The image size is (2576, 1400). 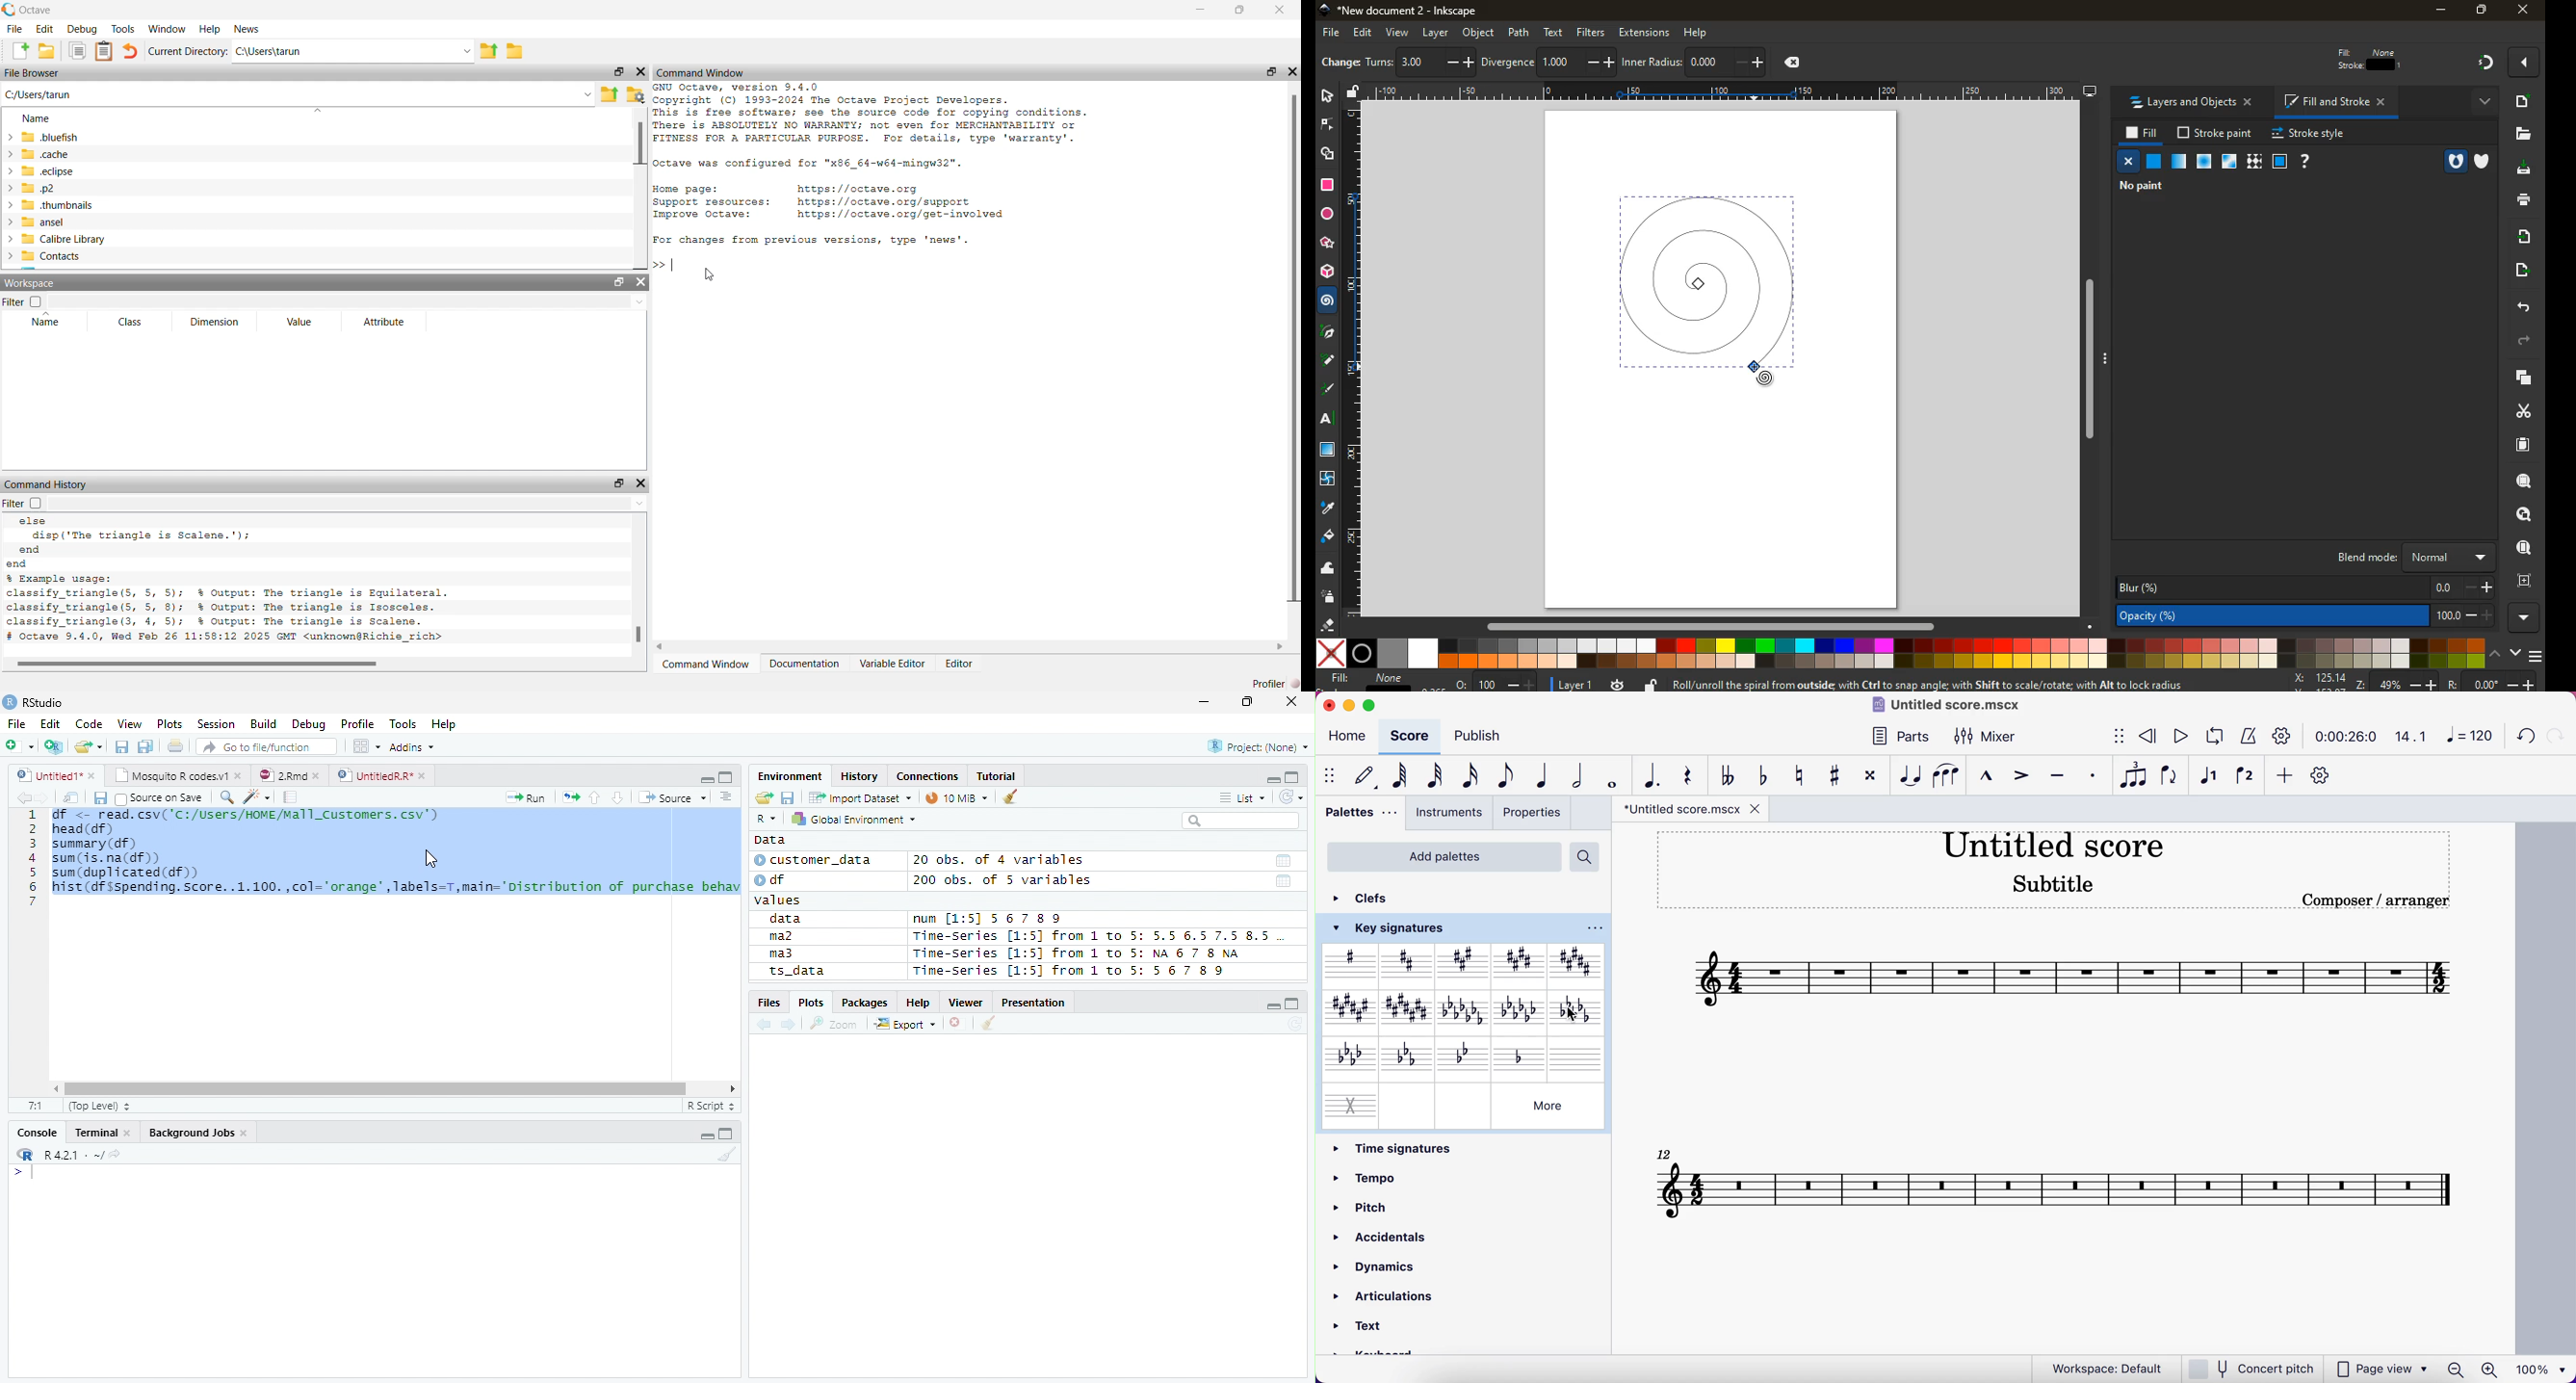 I want to click on Refresh, so click(x=1291, y=795).